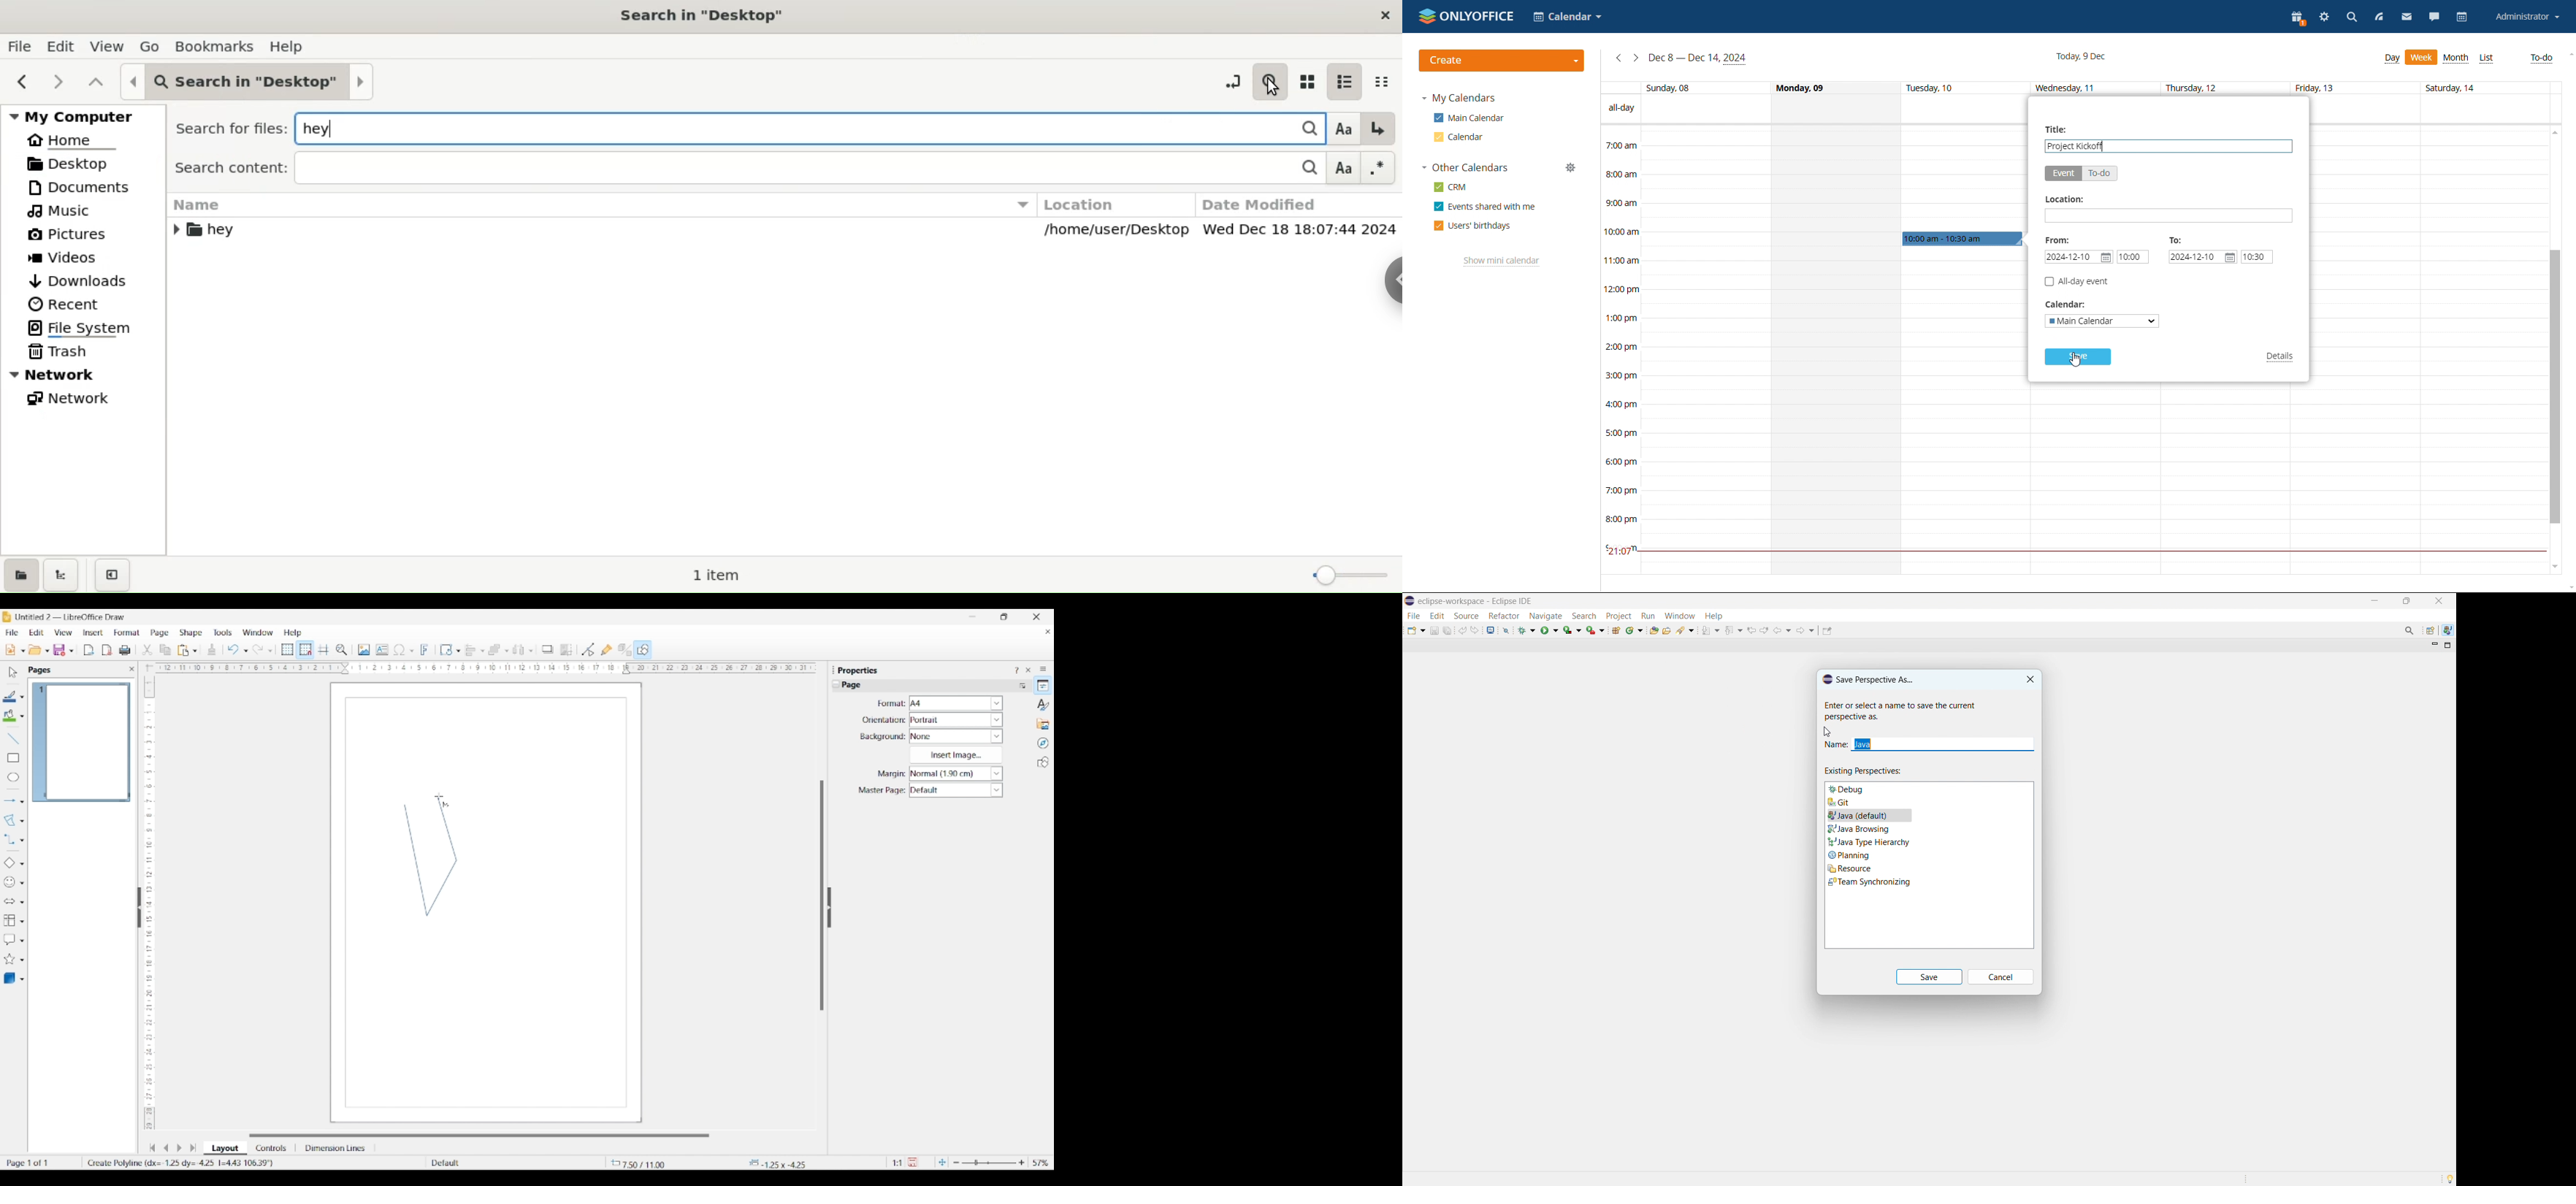 The height and width of the screenshot is (1204, 2576). What do you see at coordinates (22, 941) in the screenshot?
I see `Callout shape options` at bounding box center [22, 941].